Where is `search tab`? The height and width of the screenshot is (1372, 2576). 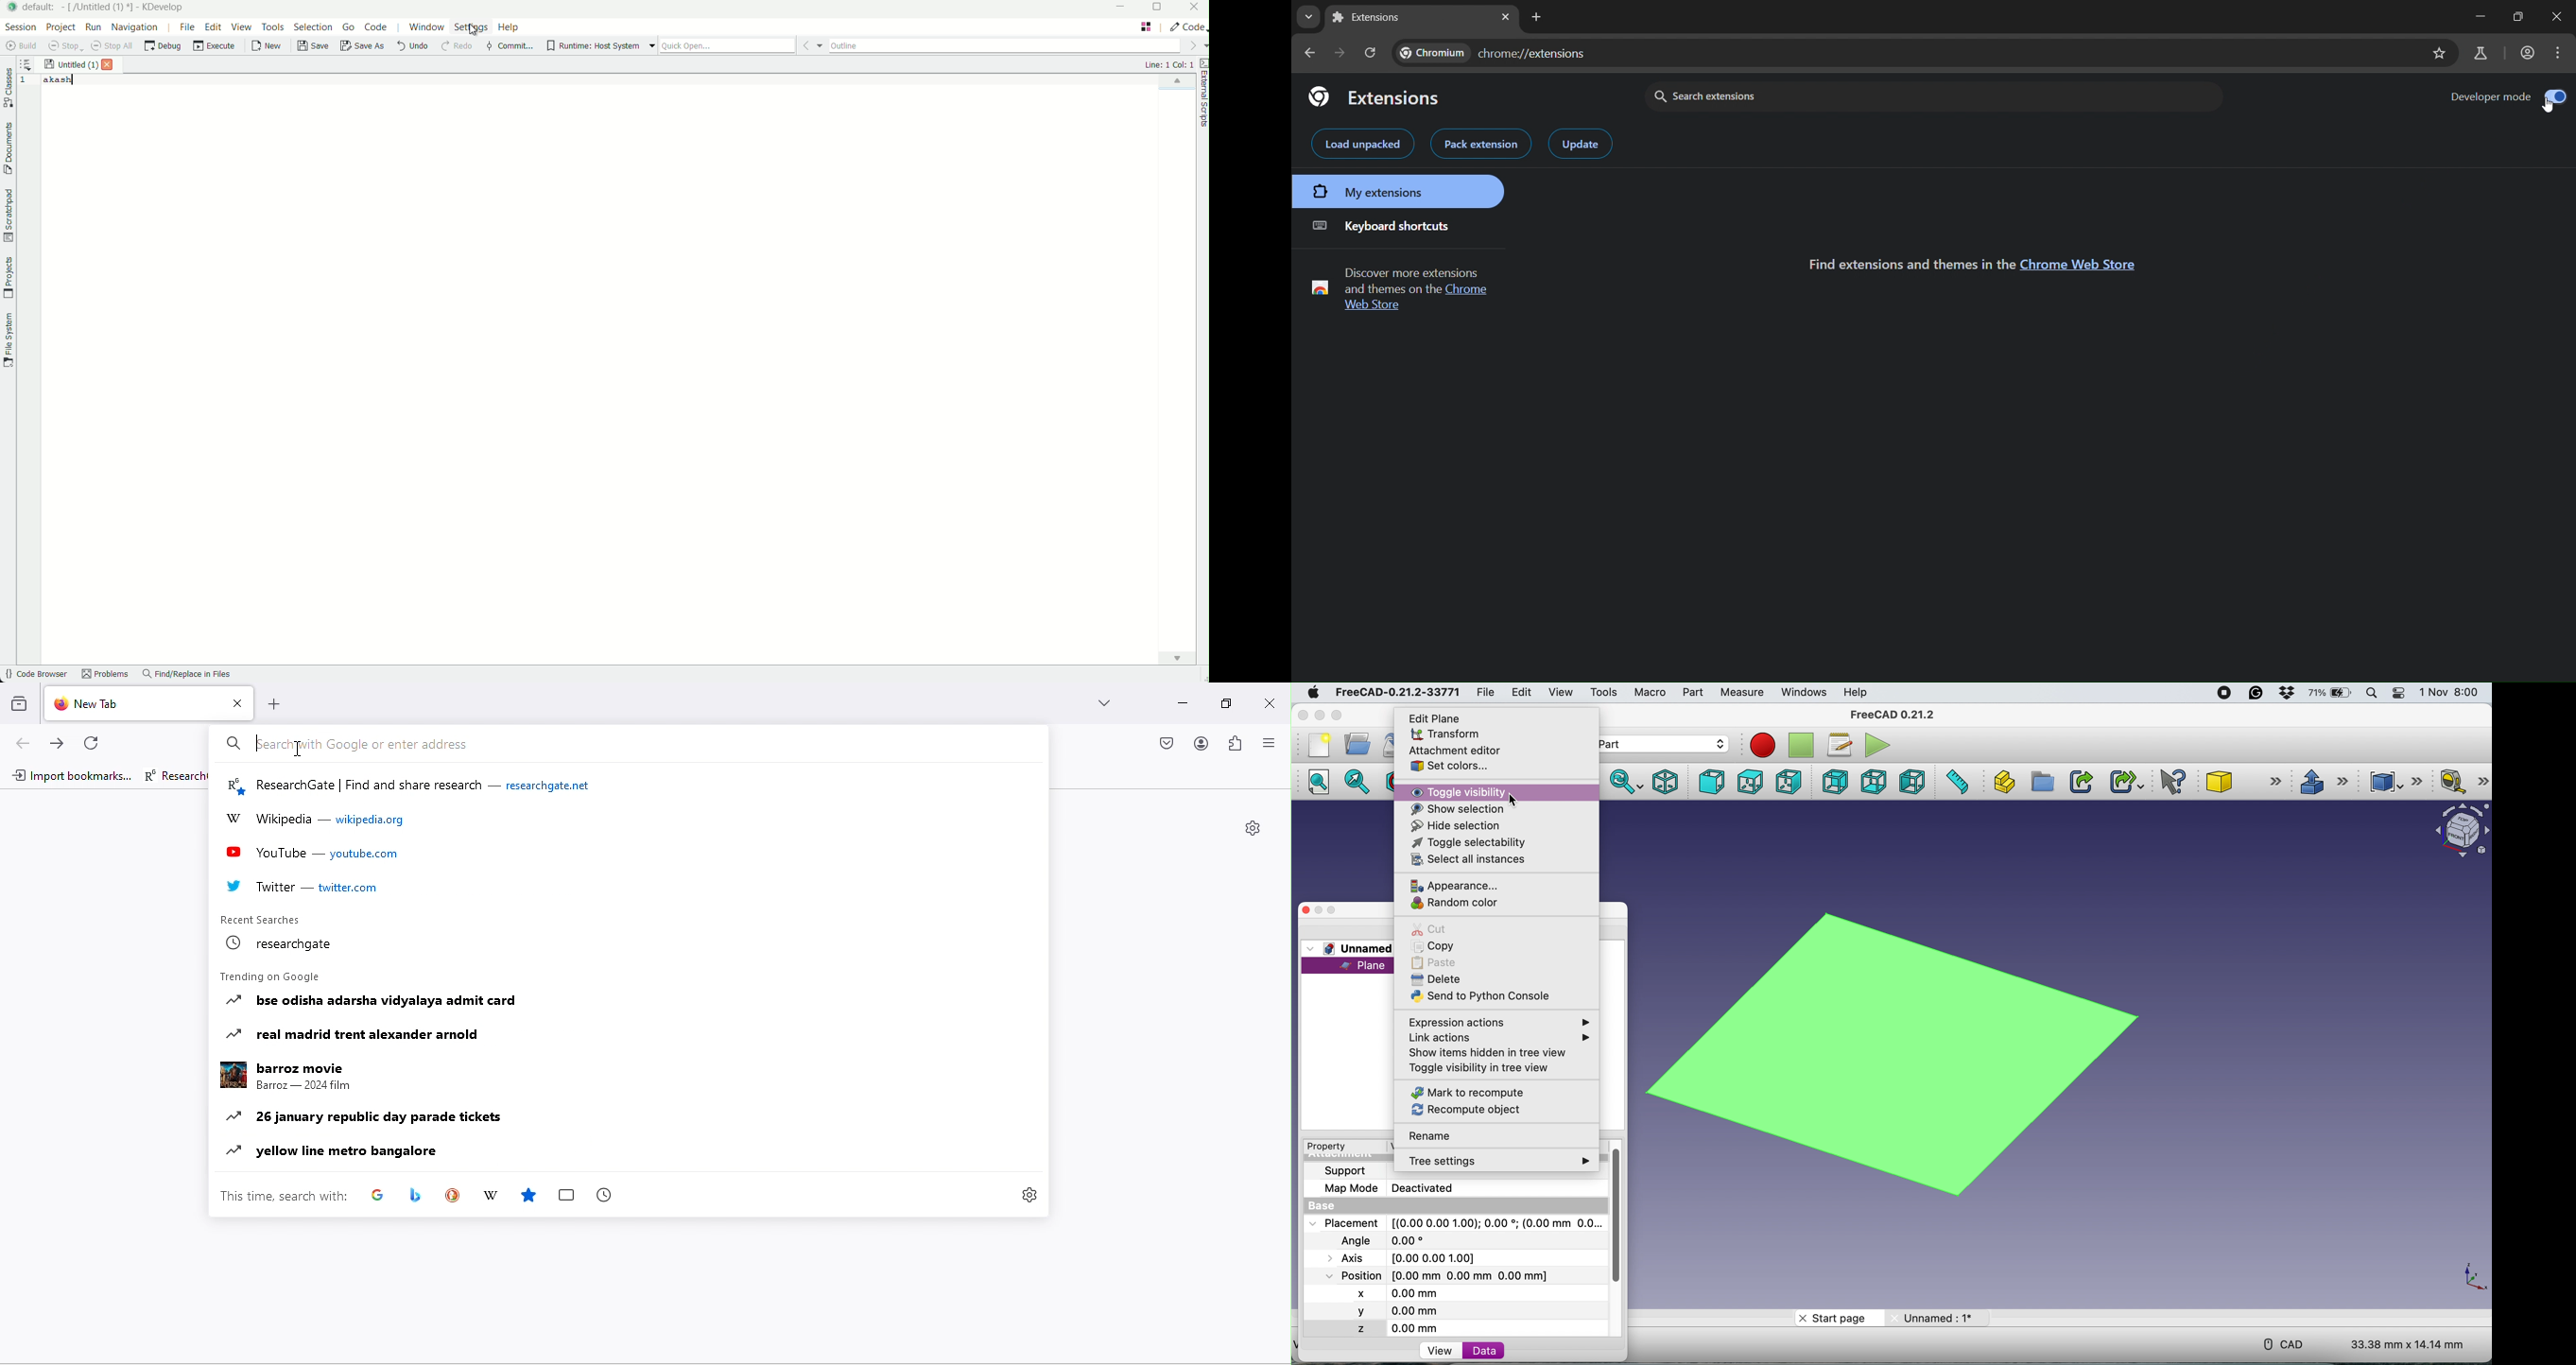 search tab is located at coordinates (1306, 15).